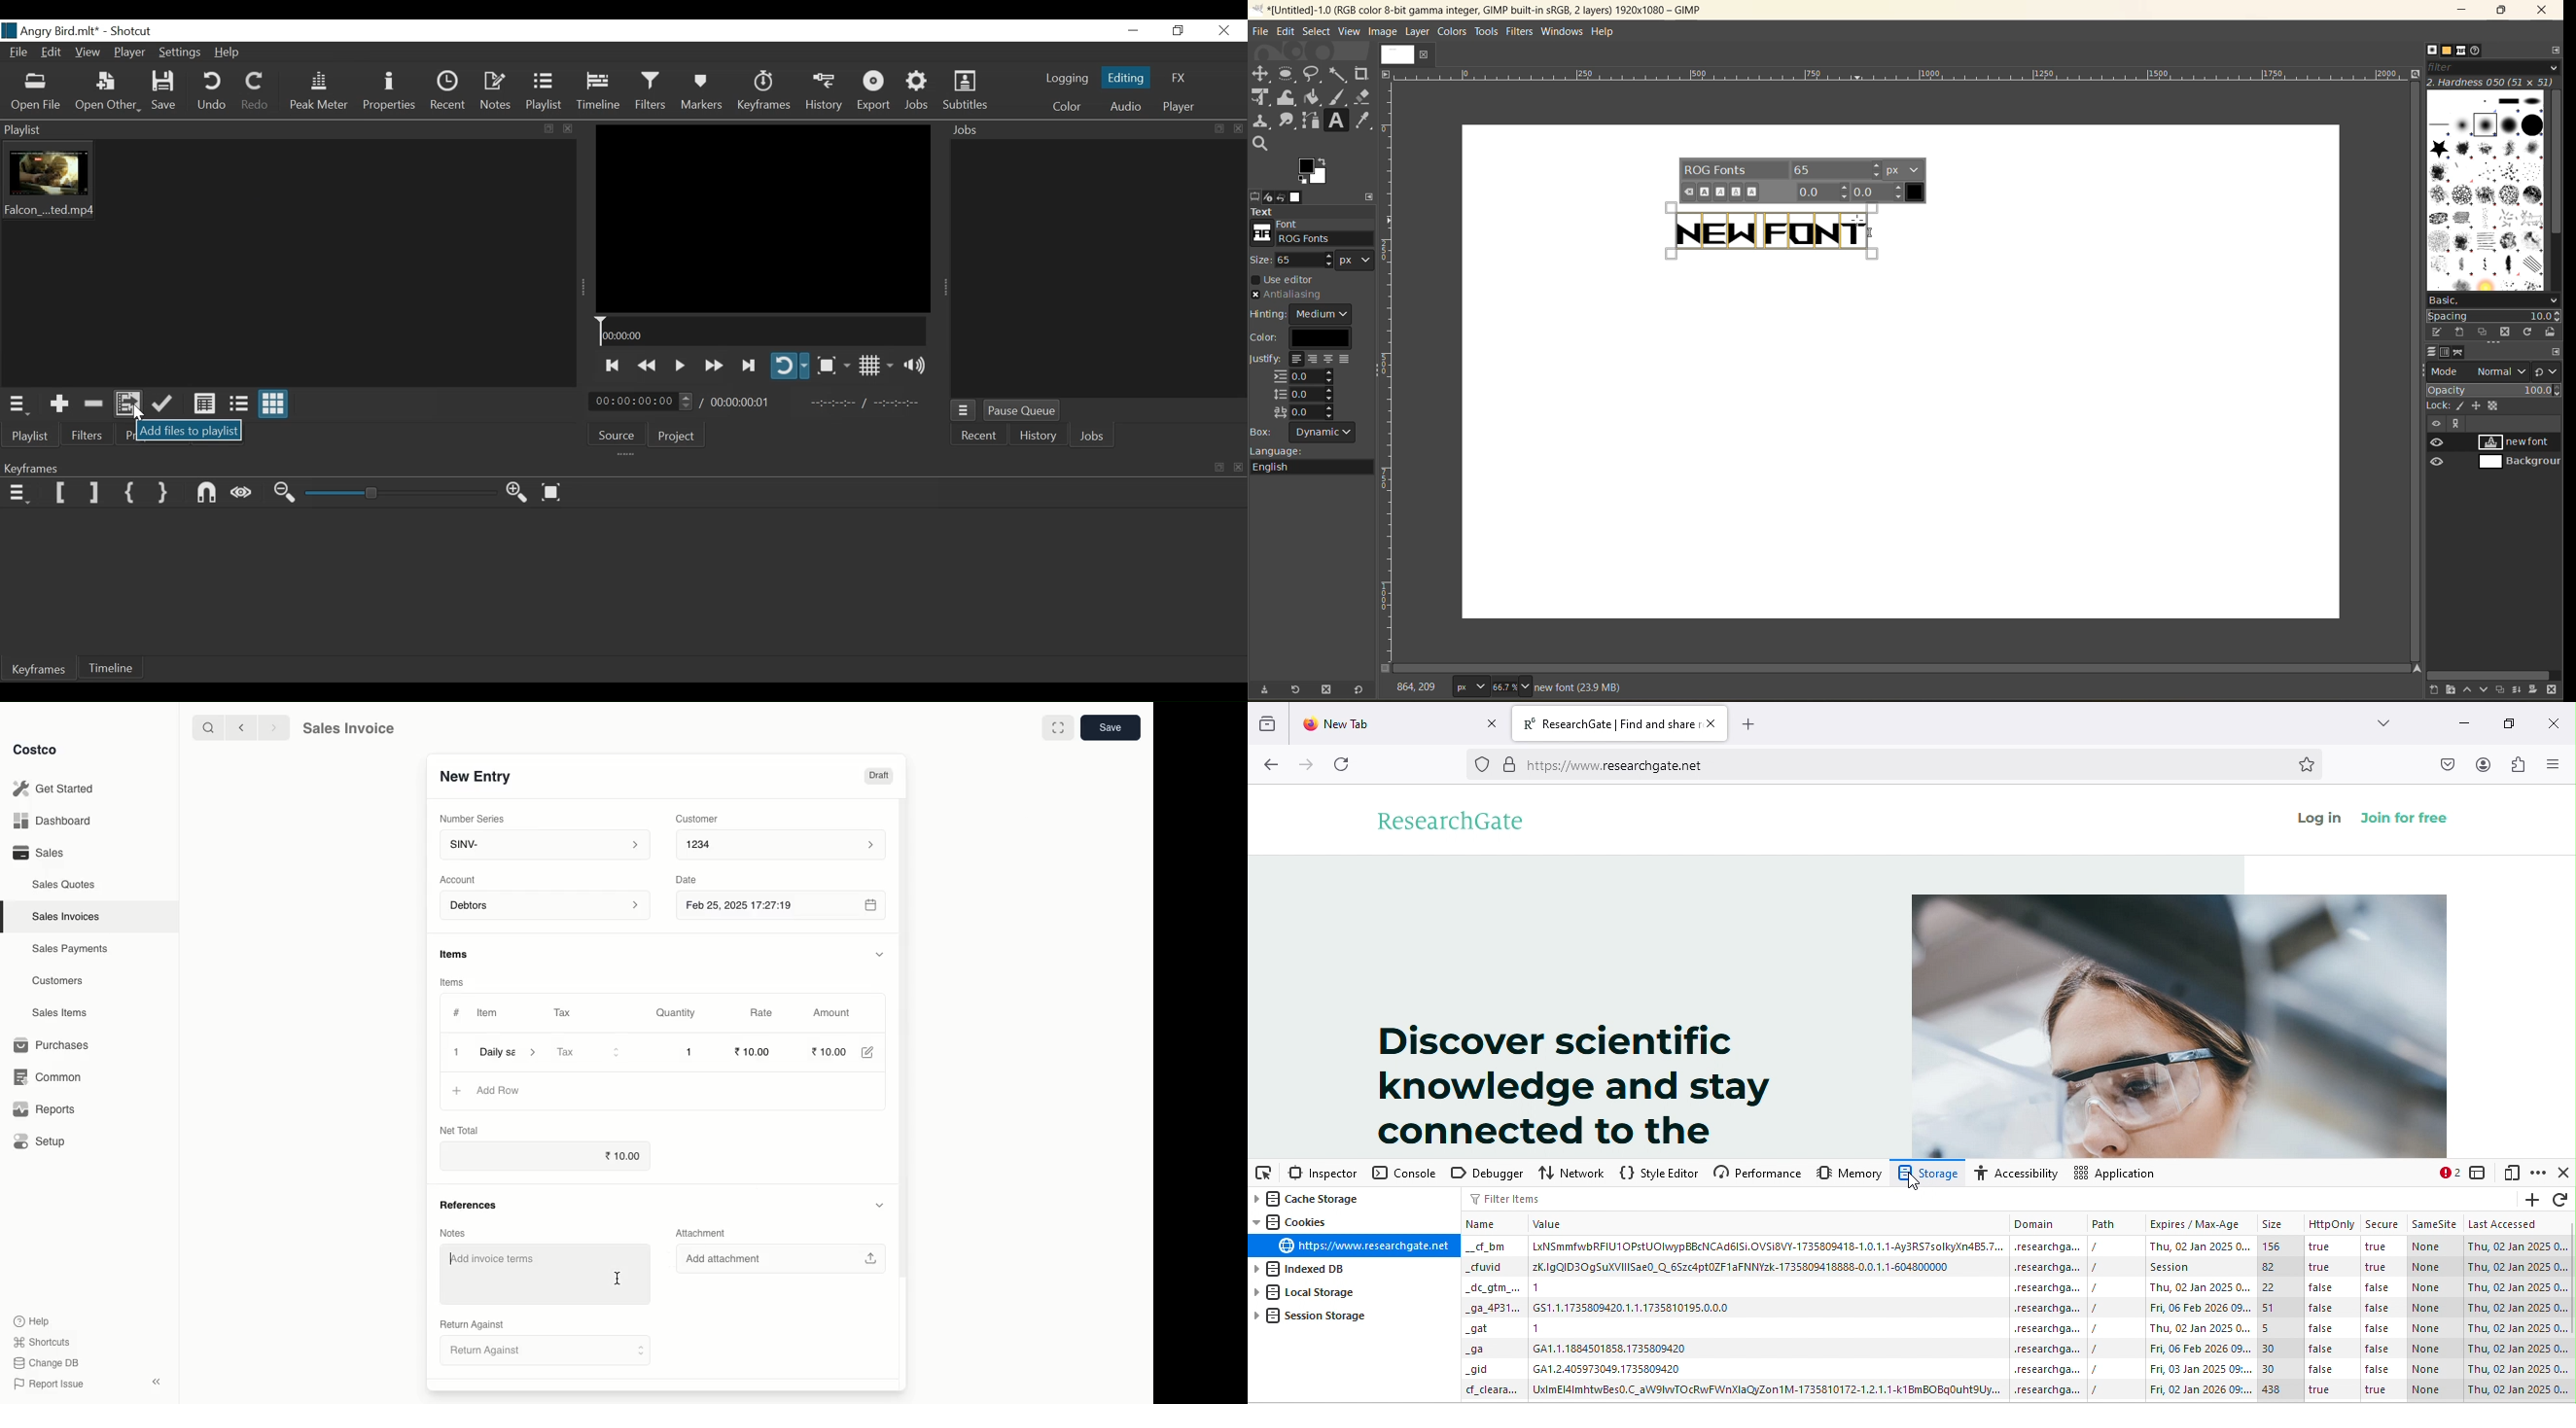  Describe the element at coordinates (490, 1013) in the screenshot. I see `Item` at that location.